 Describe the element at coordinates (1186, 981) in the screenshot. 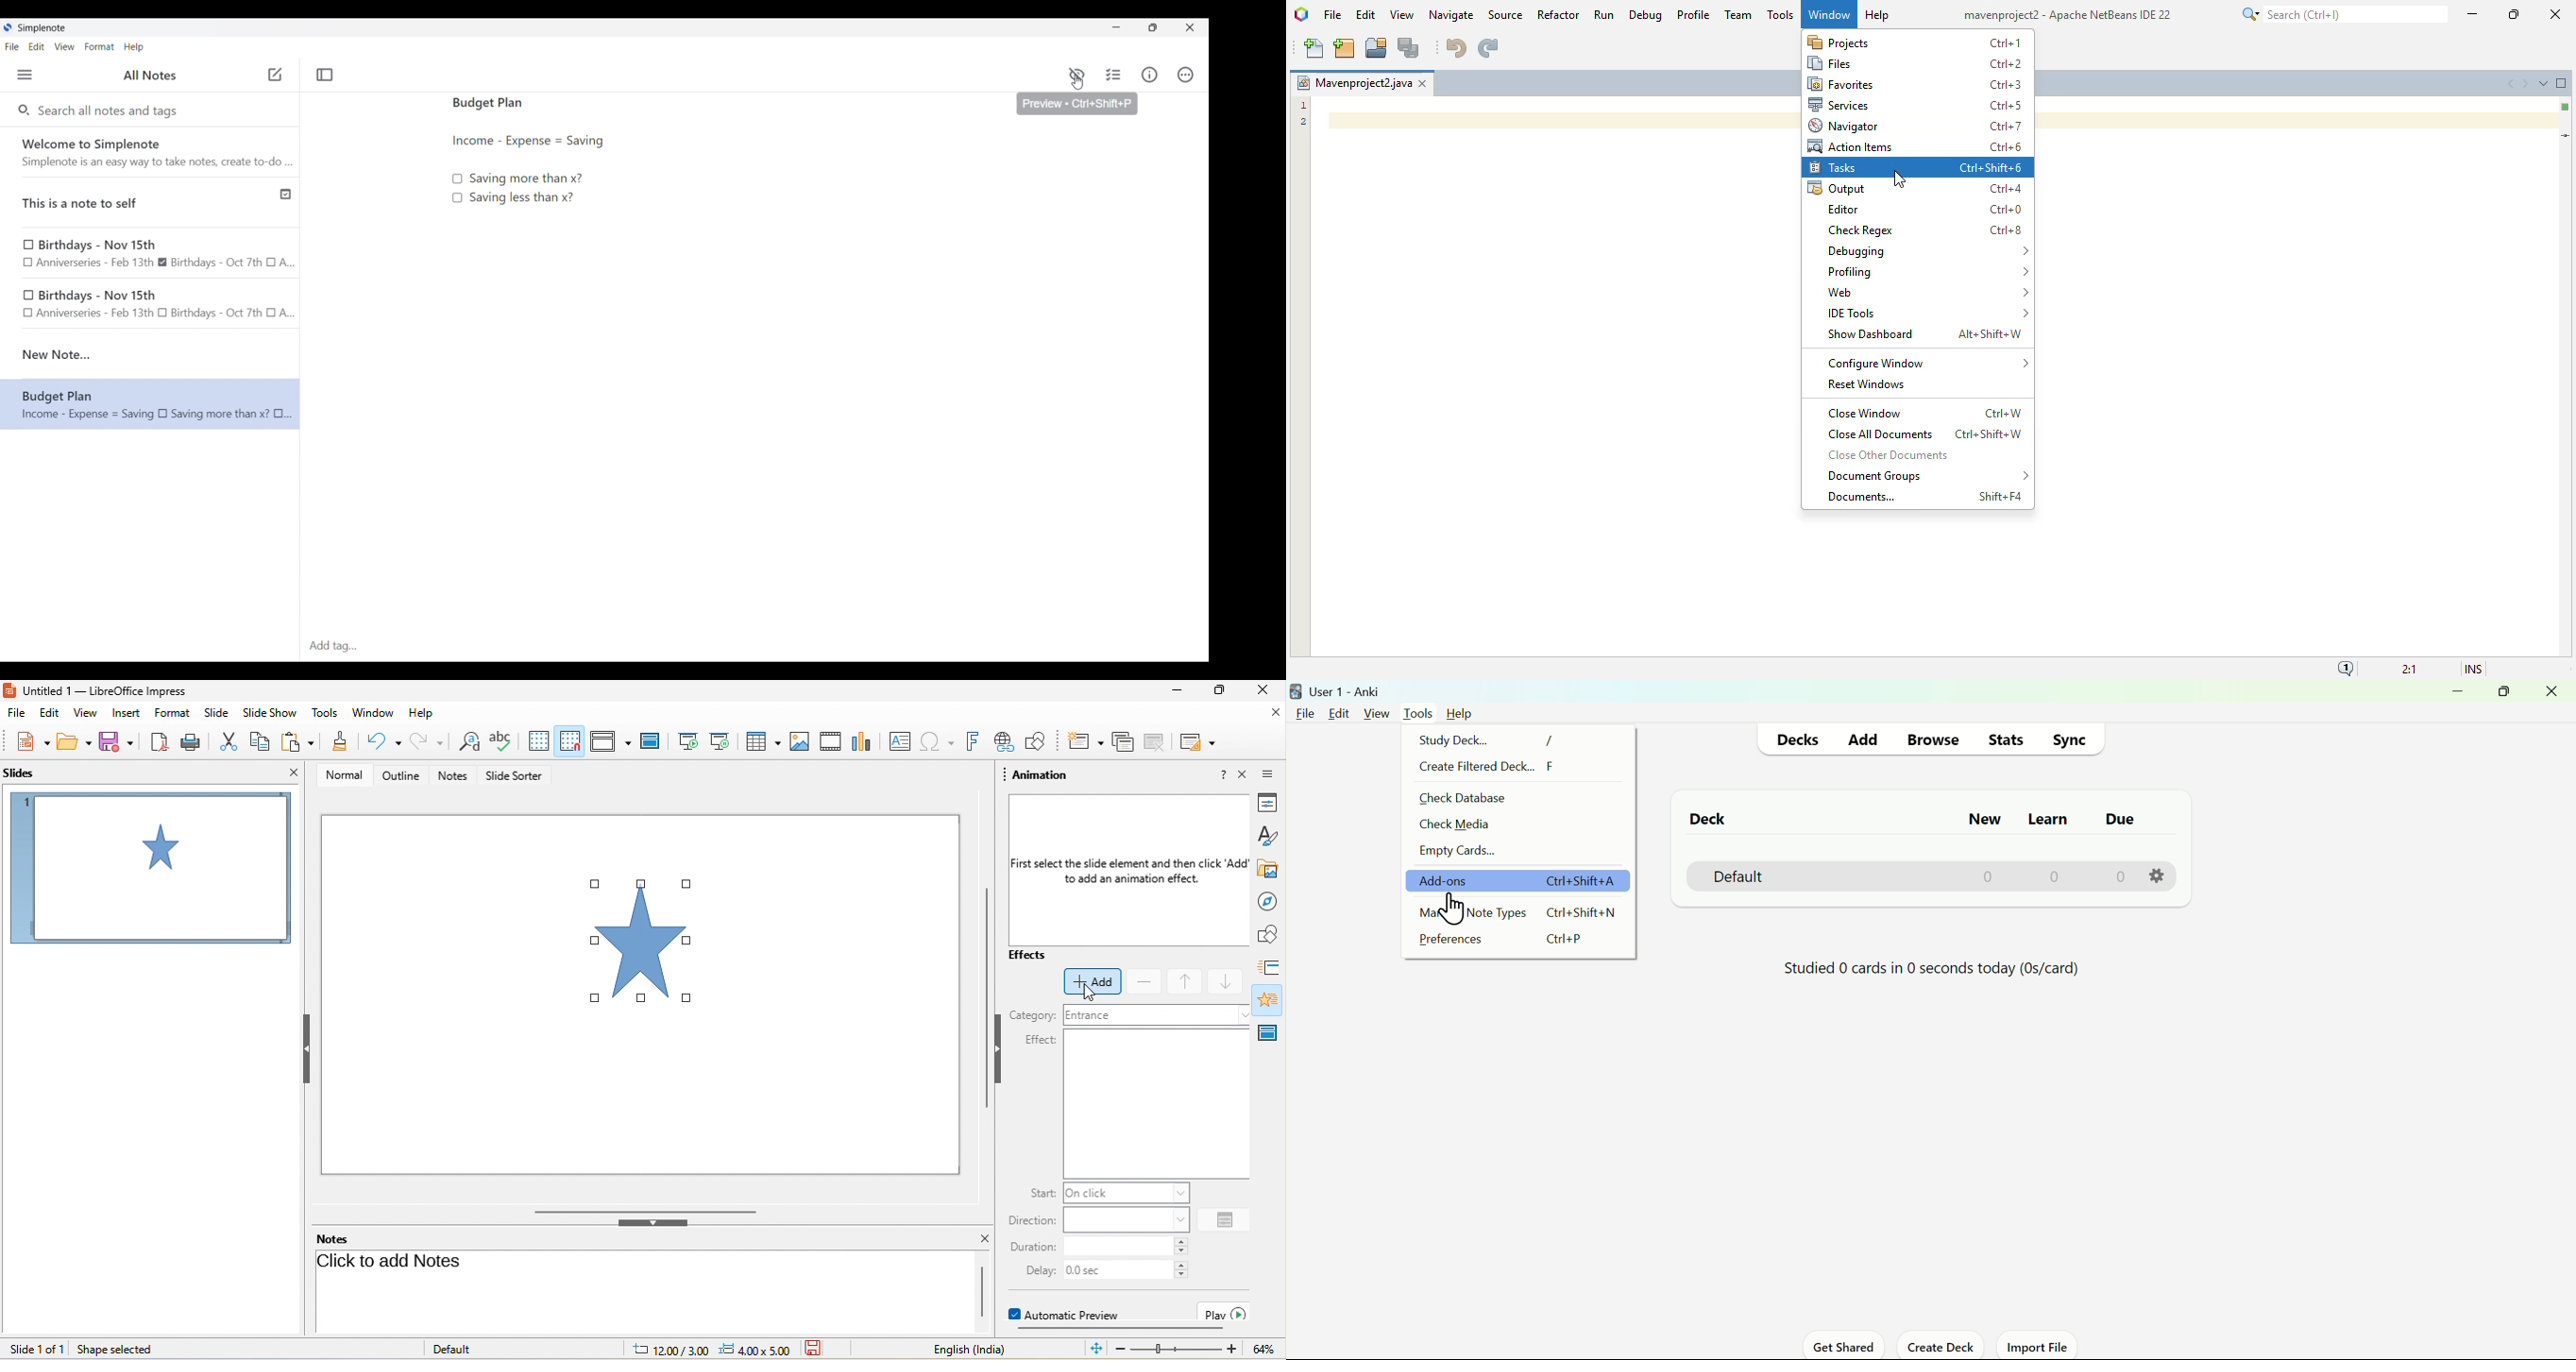

I see `move up` at that location.